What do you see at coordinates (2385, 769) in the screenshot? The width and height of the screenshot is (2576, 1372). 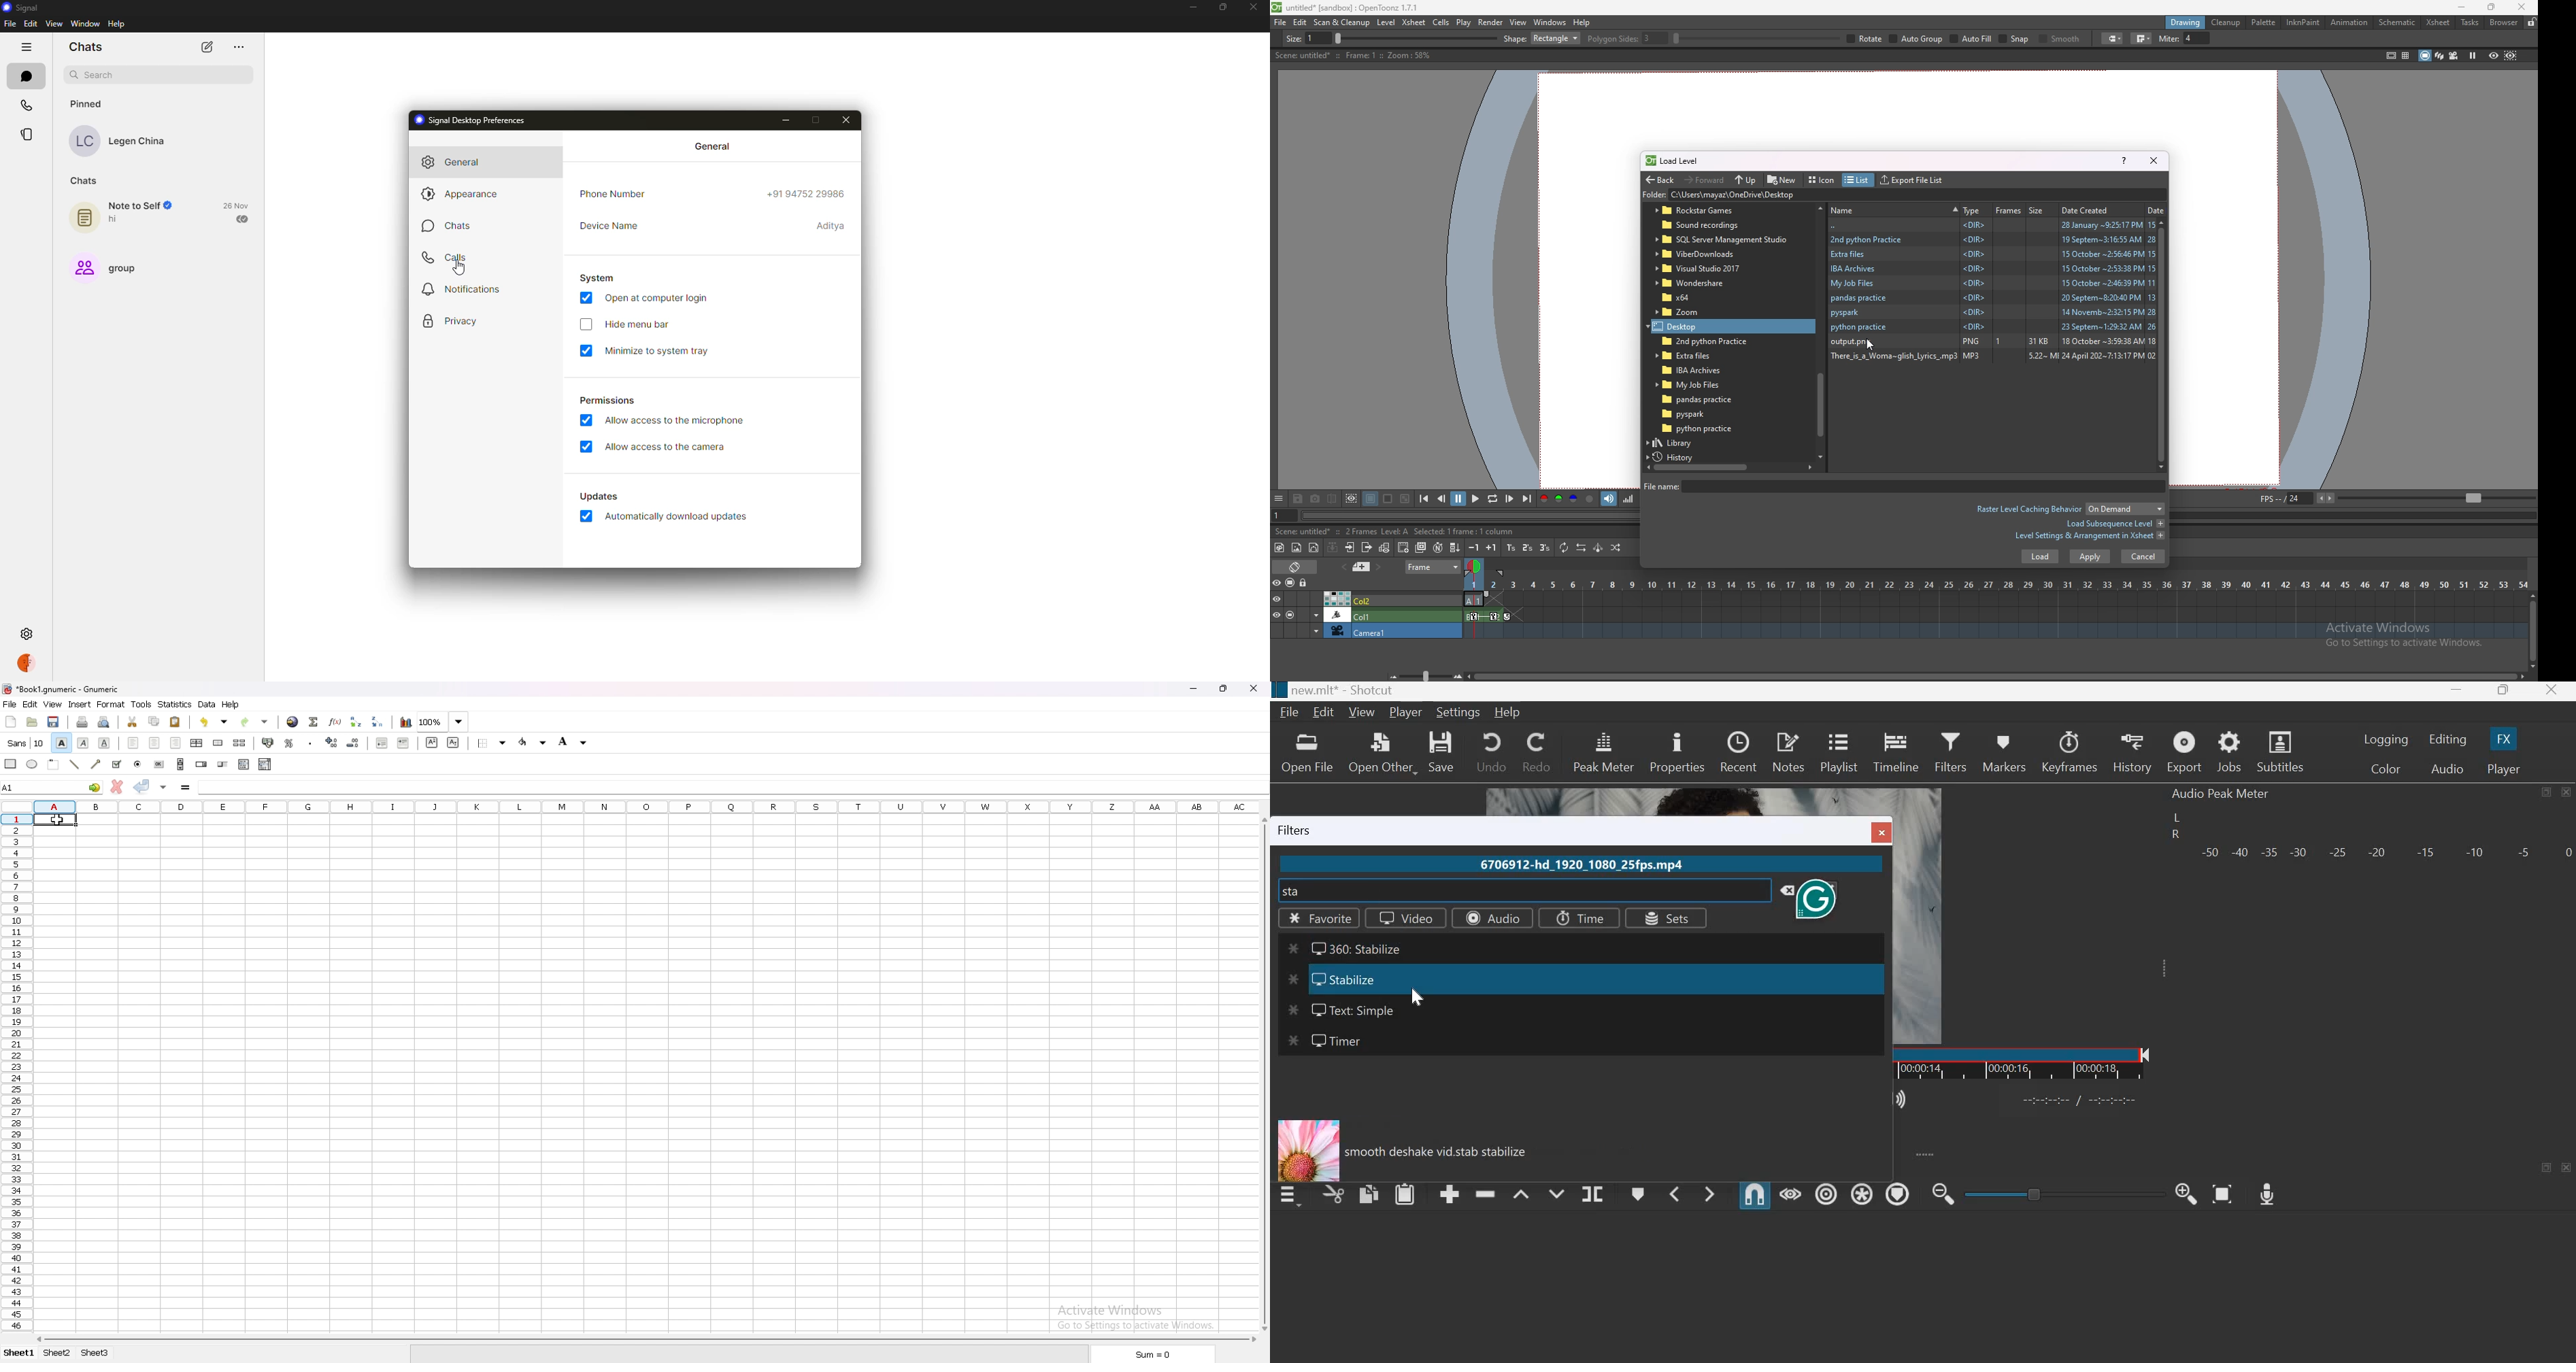 I see `Color` at bounding box center [2385, 769].